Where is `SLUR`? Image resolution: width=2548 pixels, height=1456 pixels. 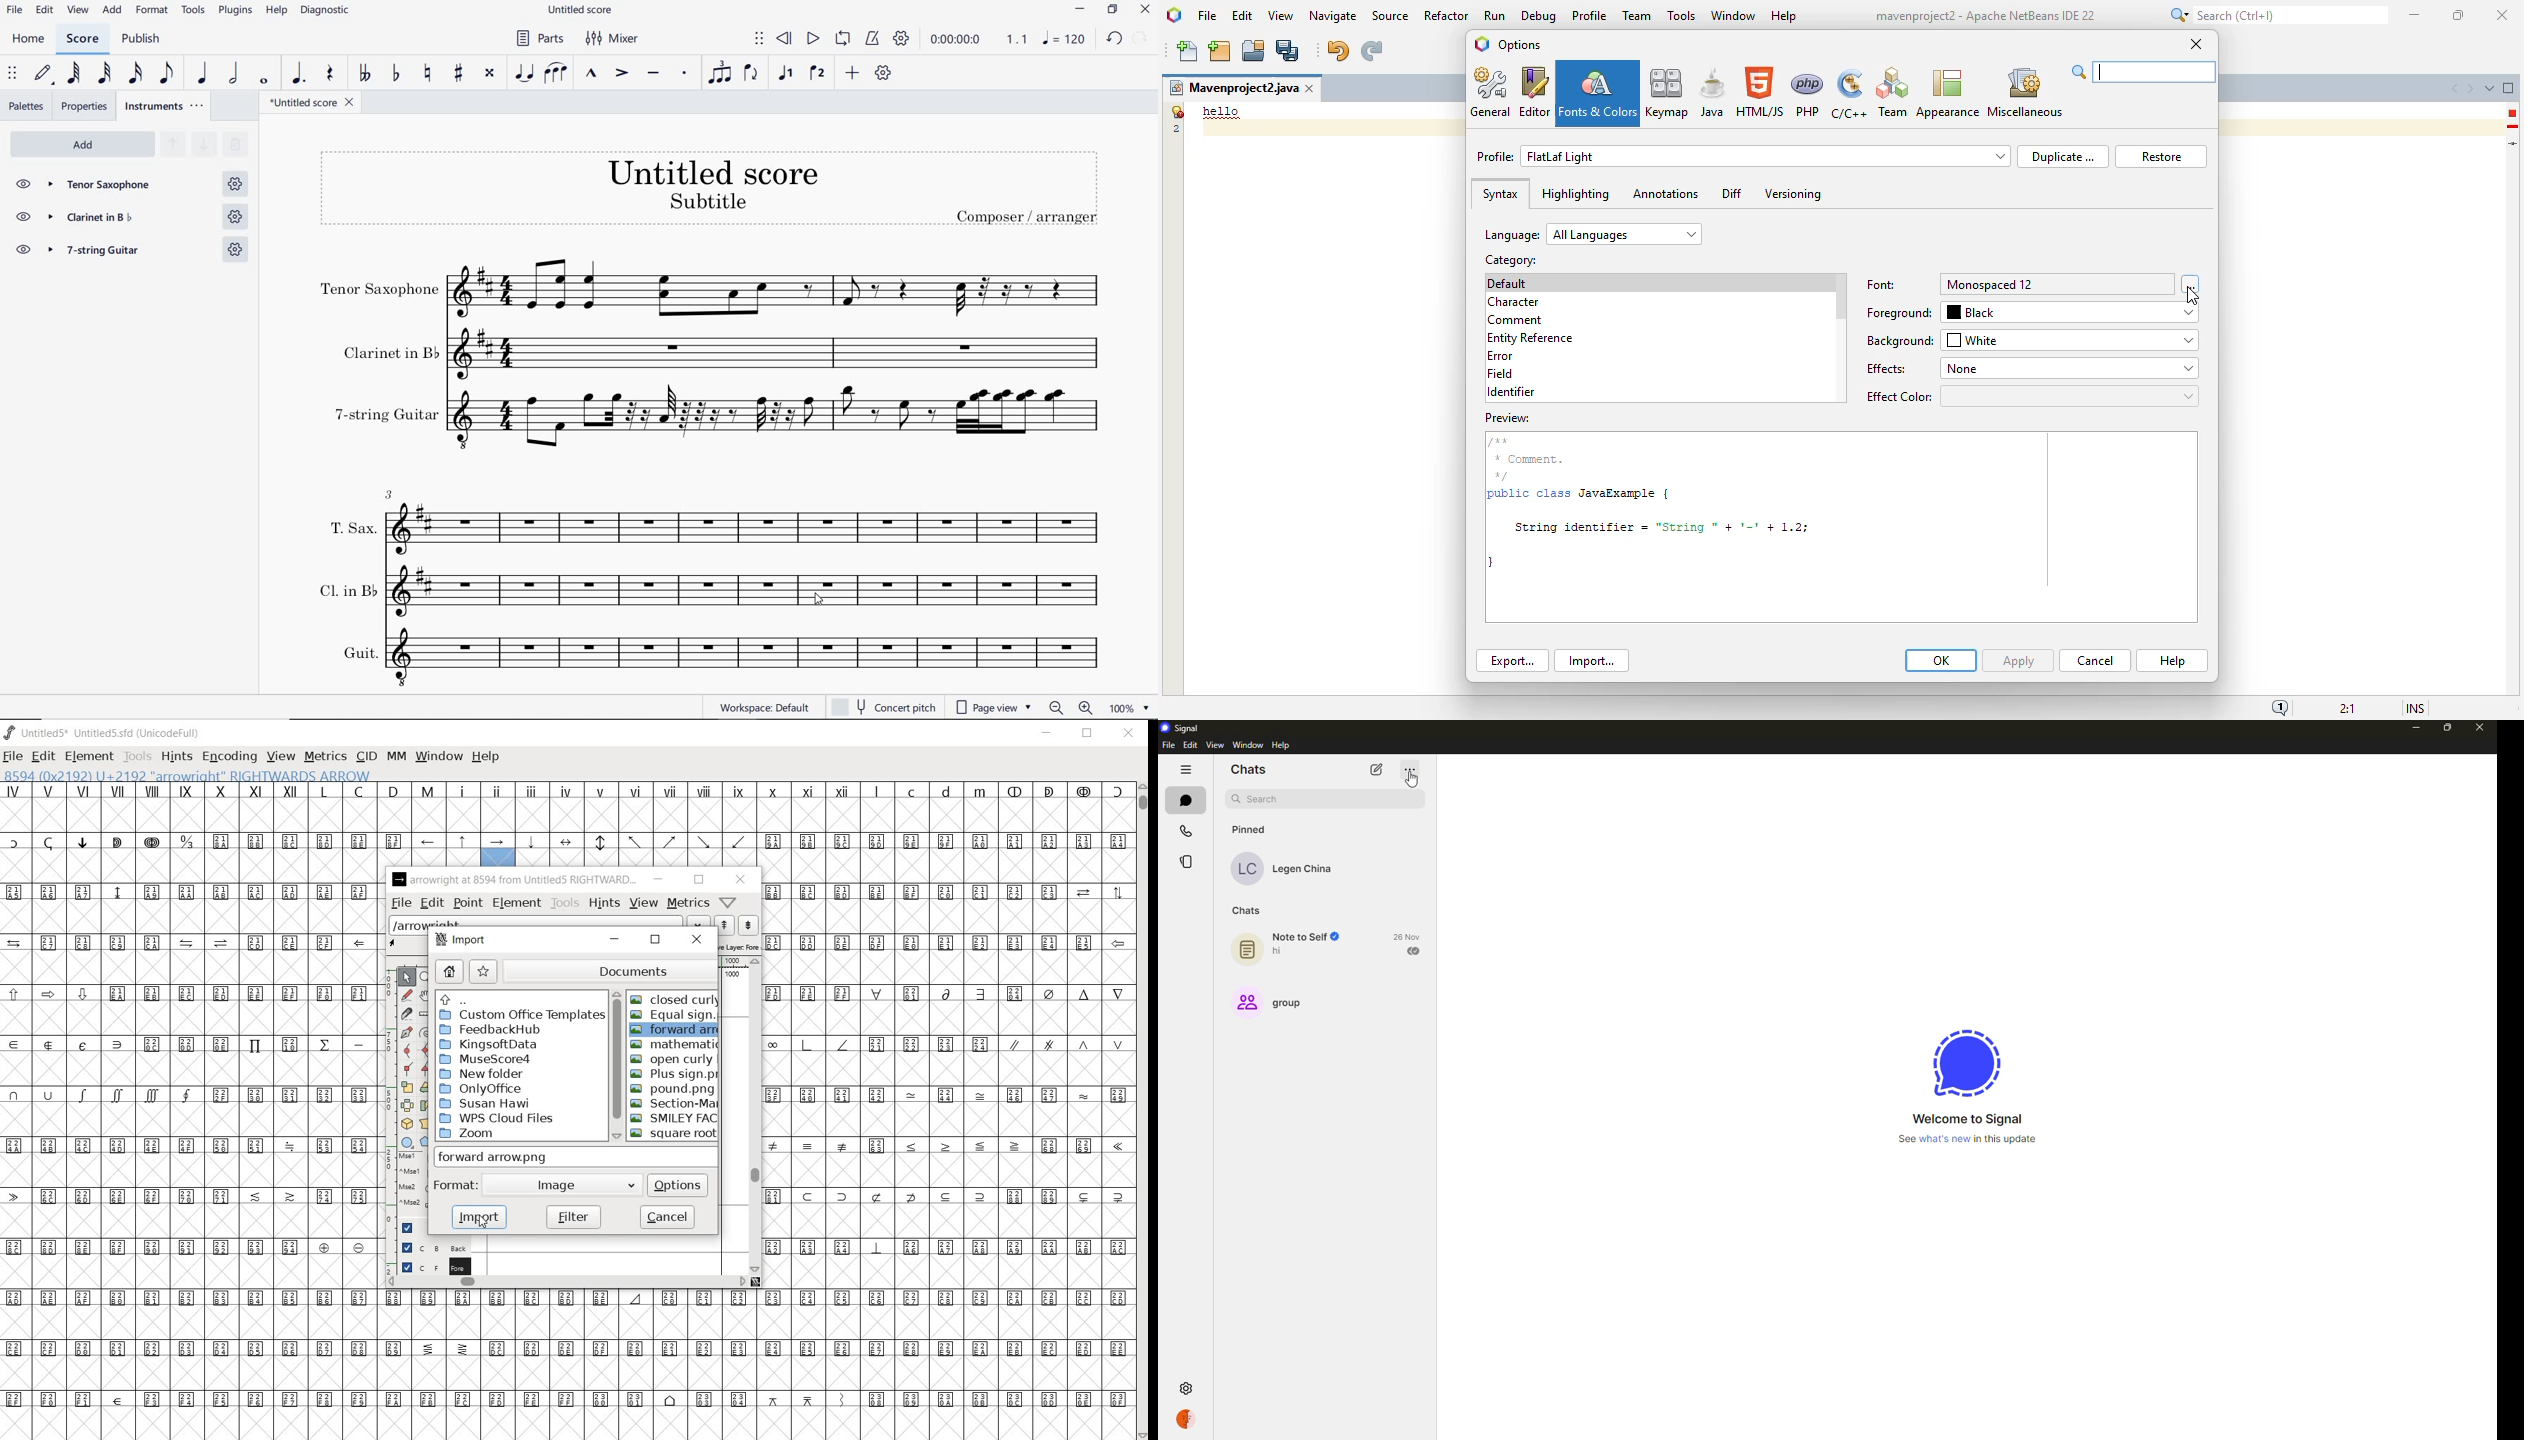
SLUR is located at coordinates (557, 74).